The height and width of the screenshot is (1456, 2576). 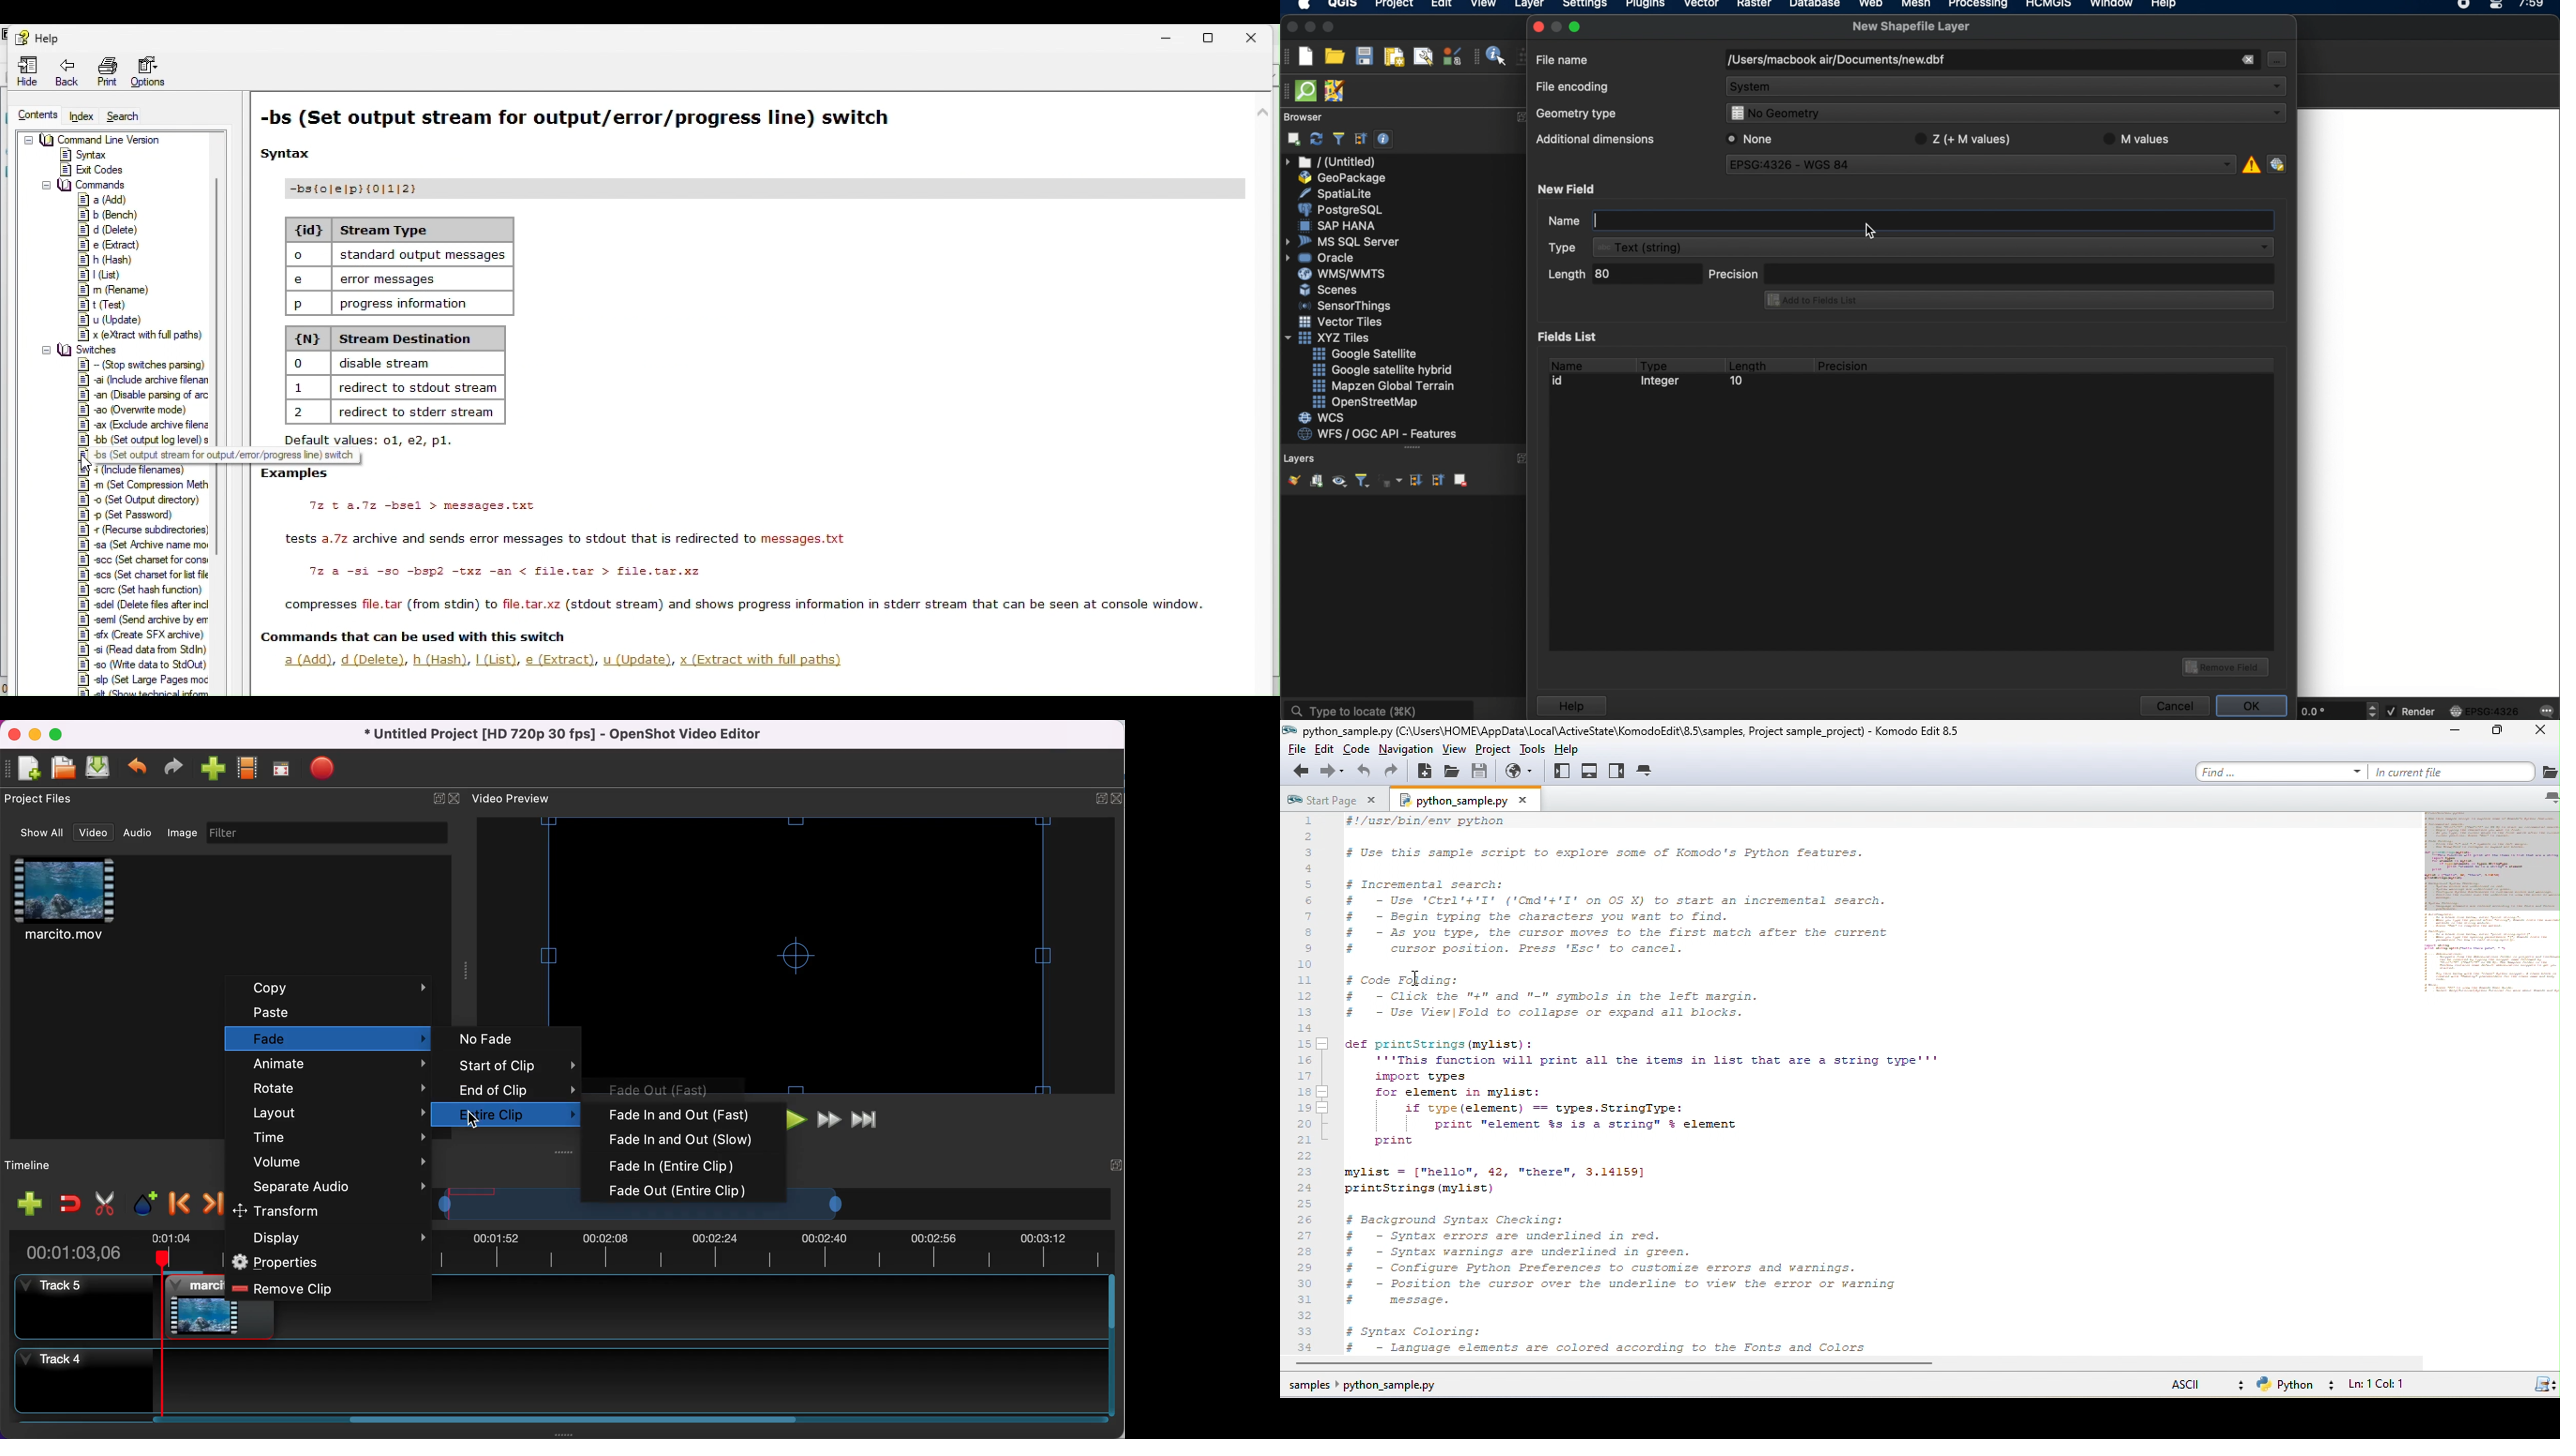 I want to click on help, so click(x=35, y=35).